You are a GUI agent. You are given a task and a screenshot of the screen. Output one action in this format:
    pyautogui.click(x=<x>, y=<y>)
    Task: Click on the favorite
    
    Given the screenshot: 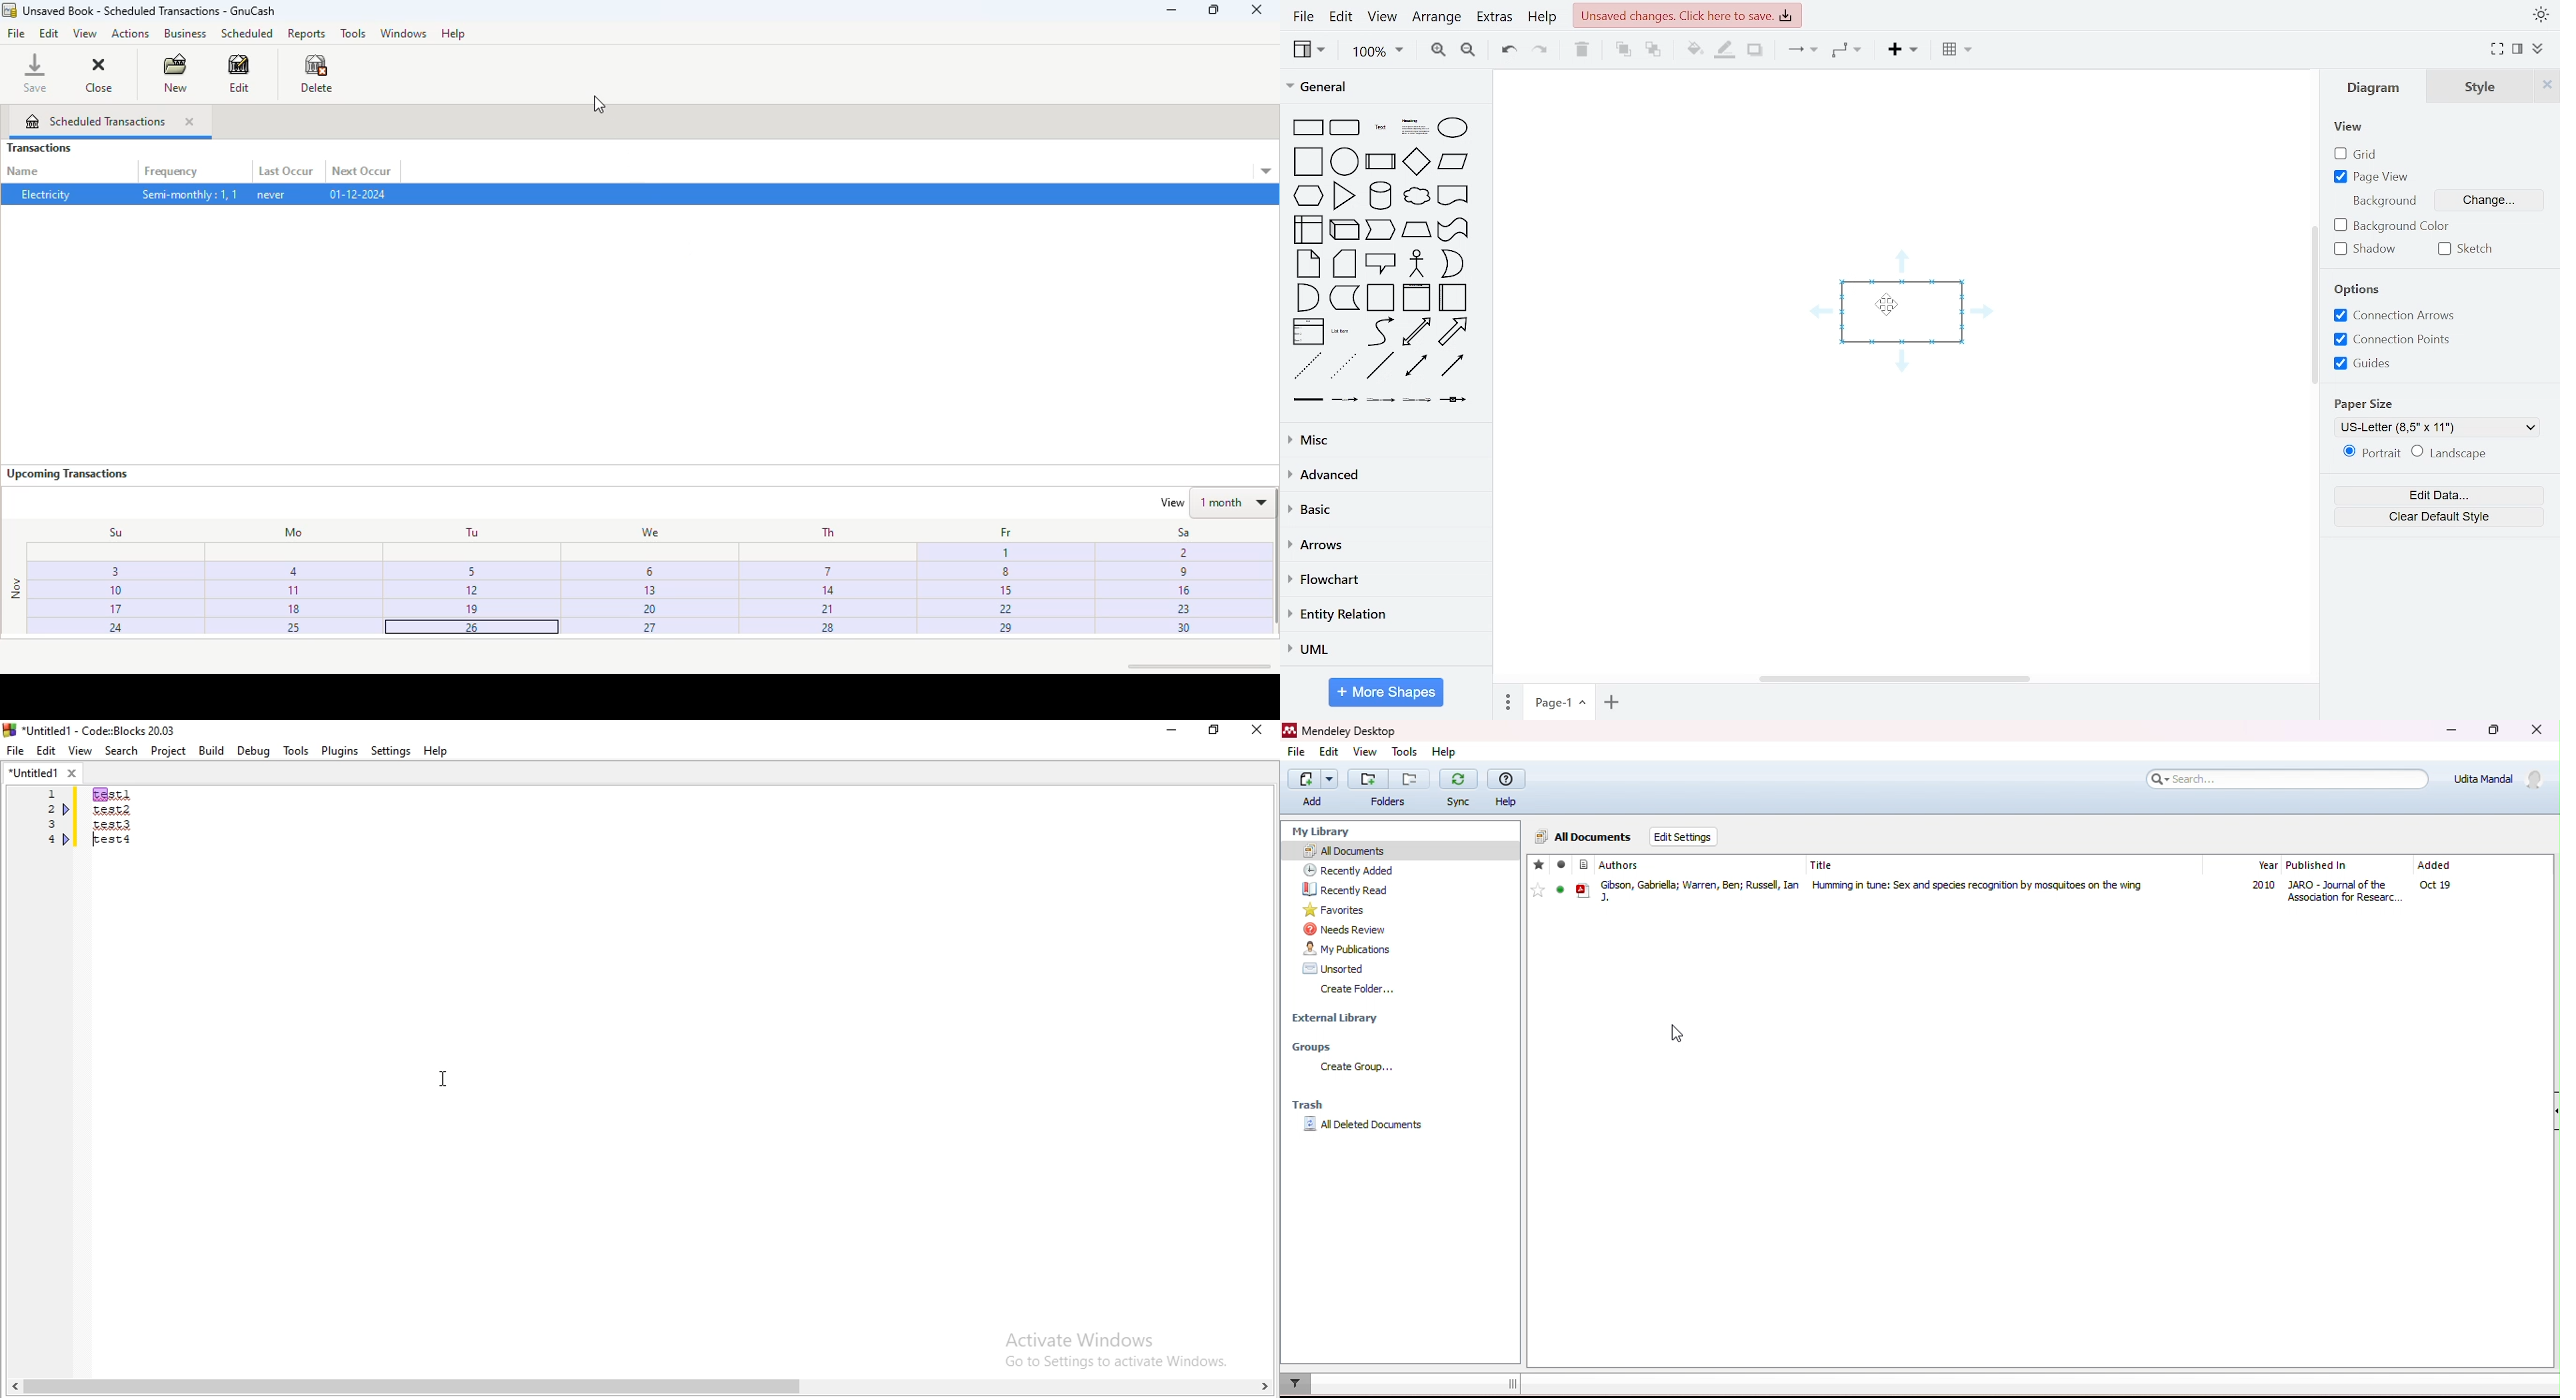 What is the action you would take?
    pyautogui.click(x=1540, y=865)
    